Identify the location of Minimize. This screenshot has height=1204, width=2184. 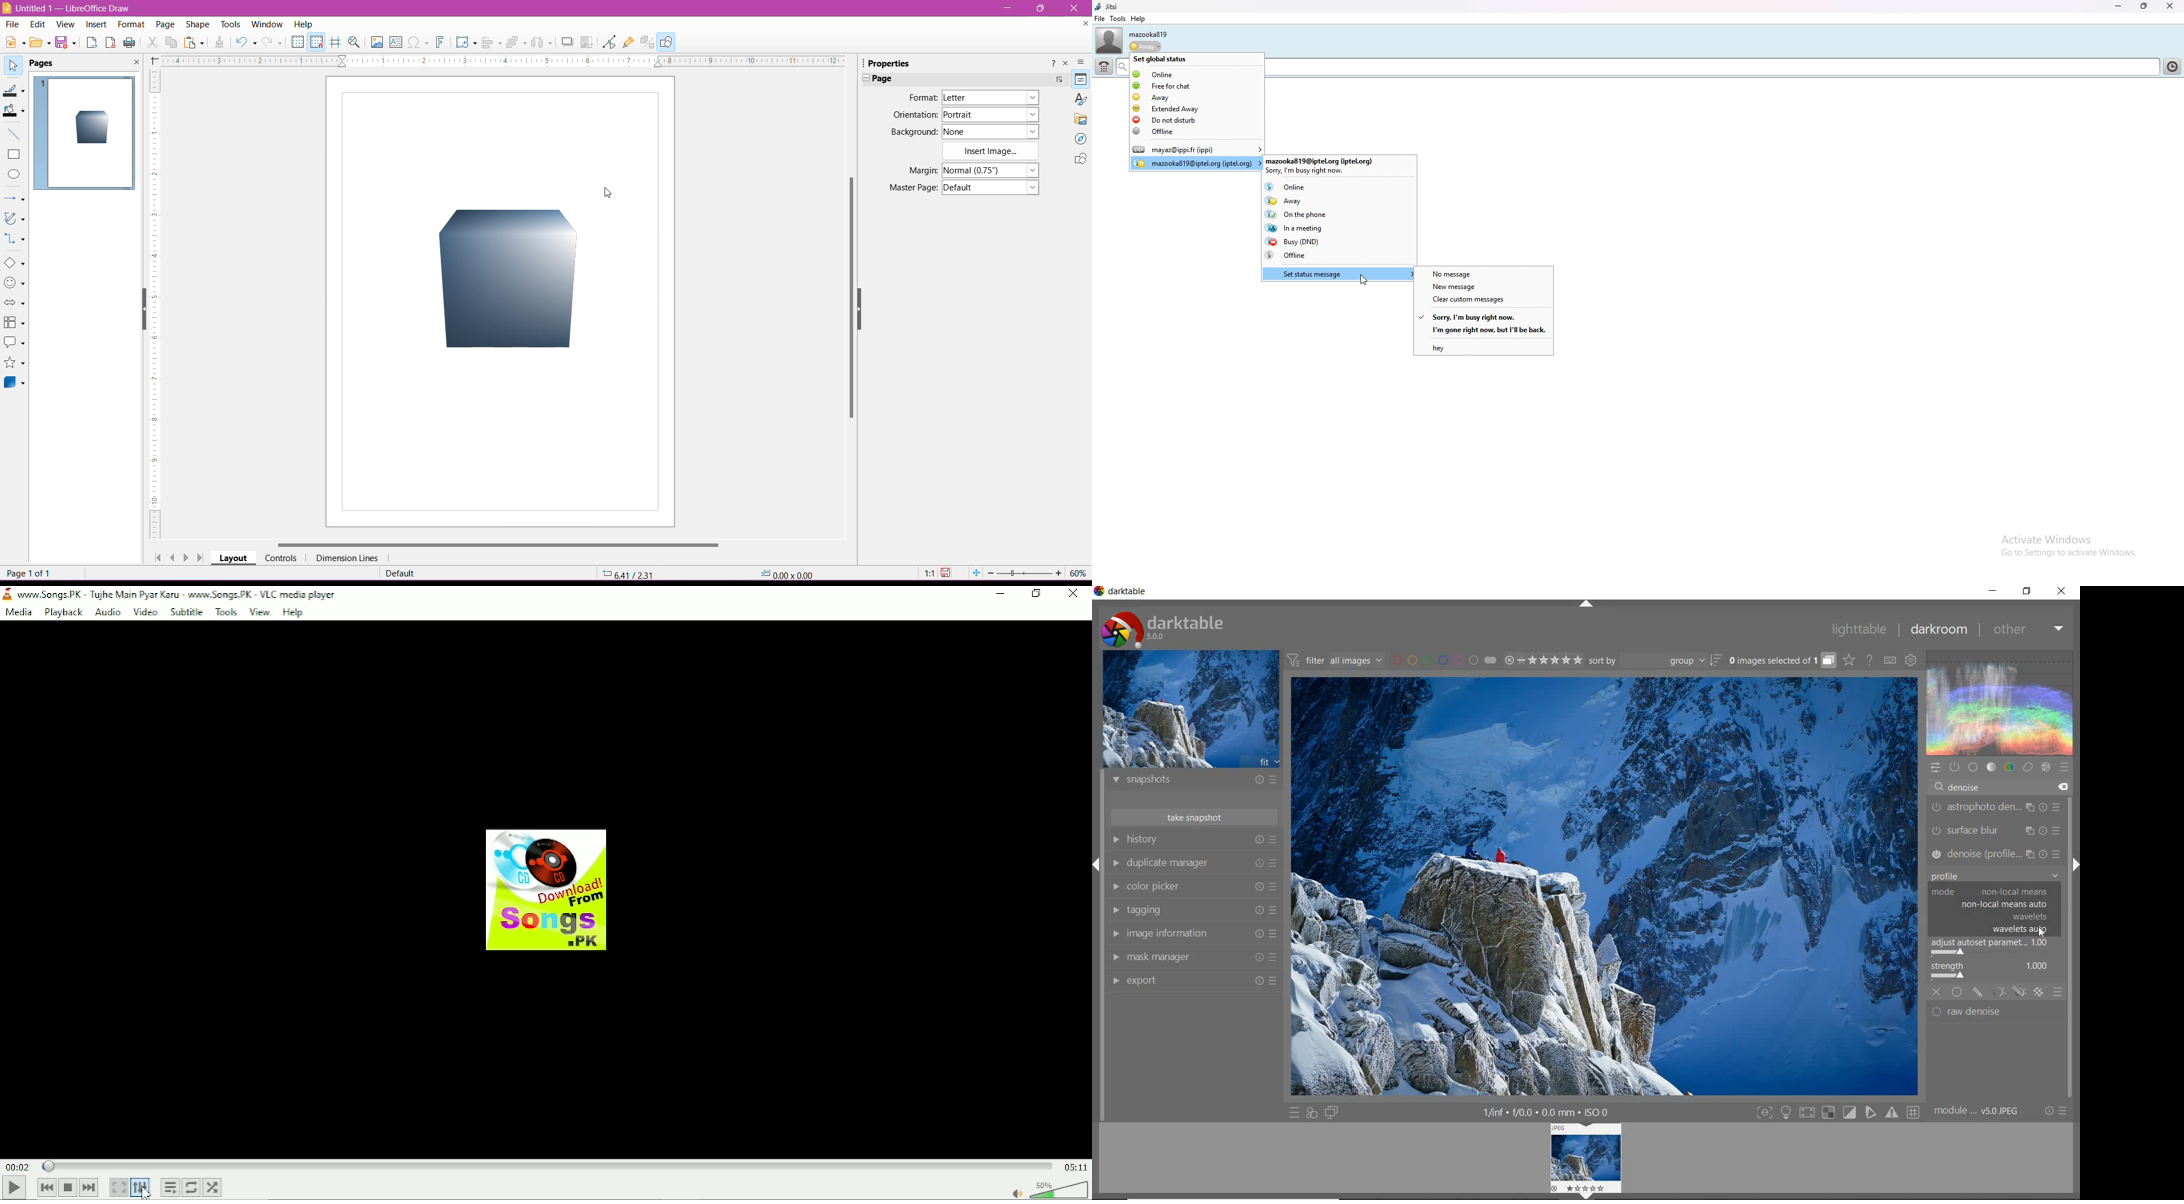
(999, 596).